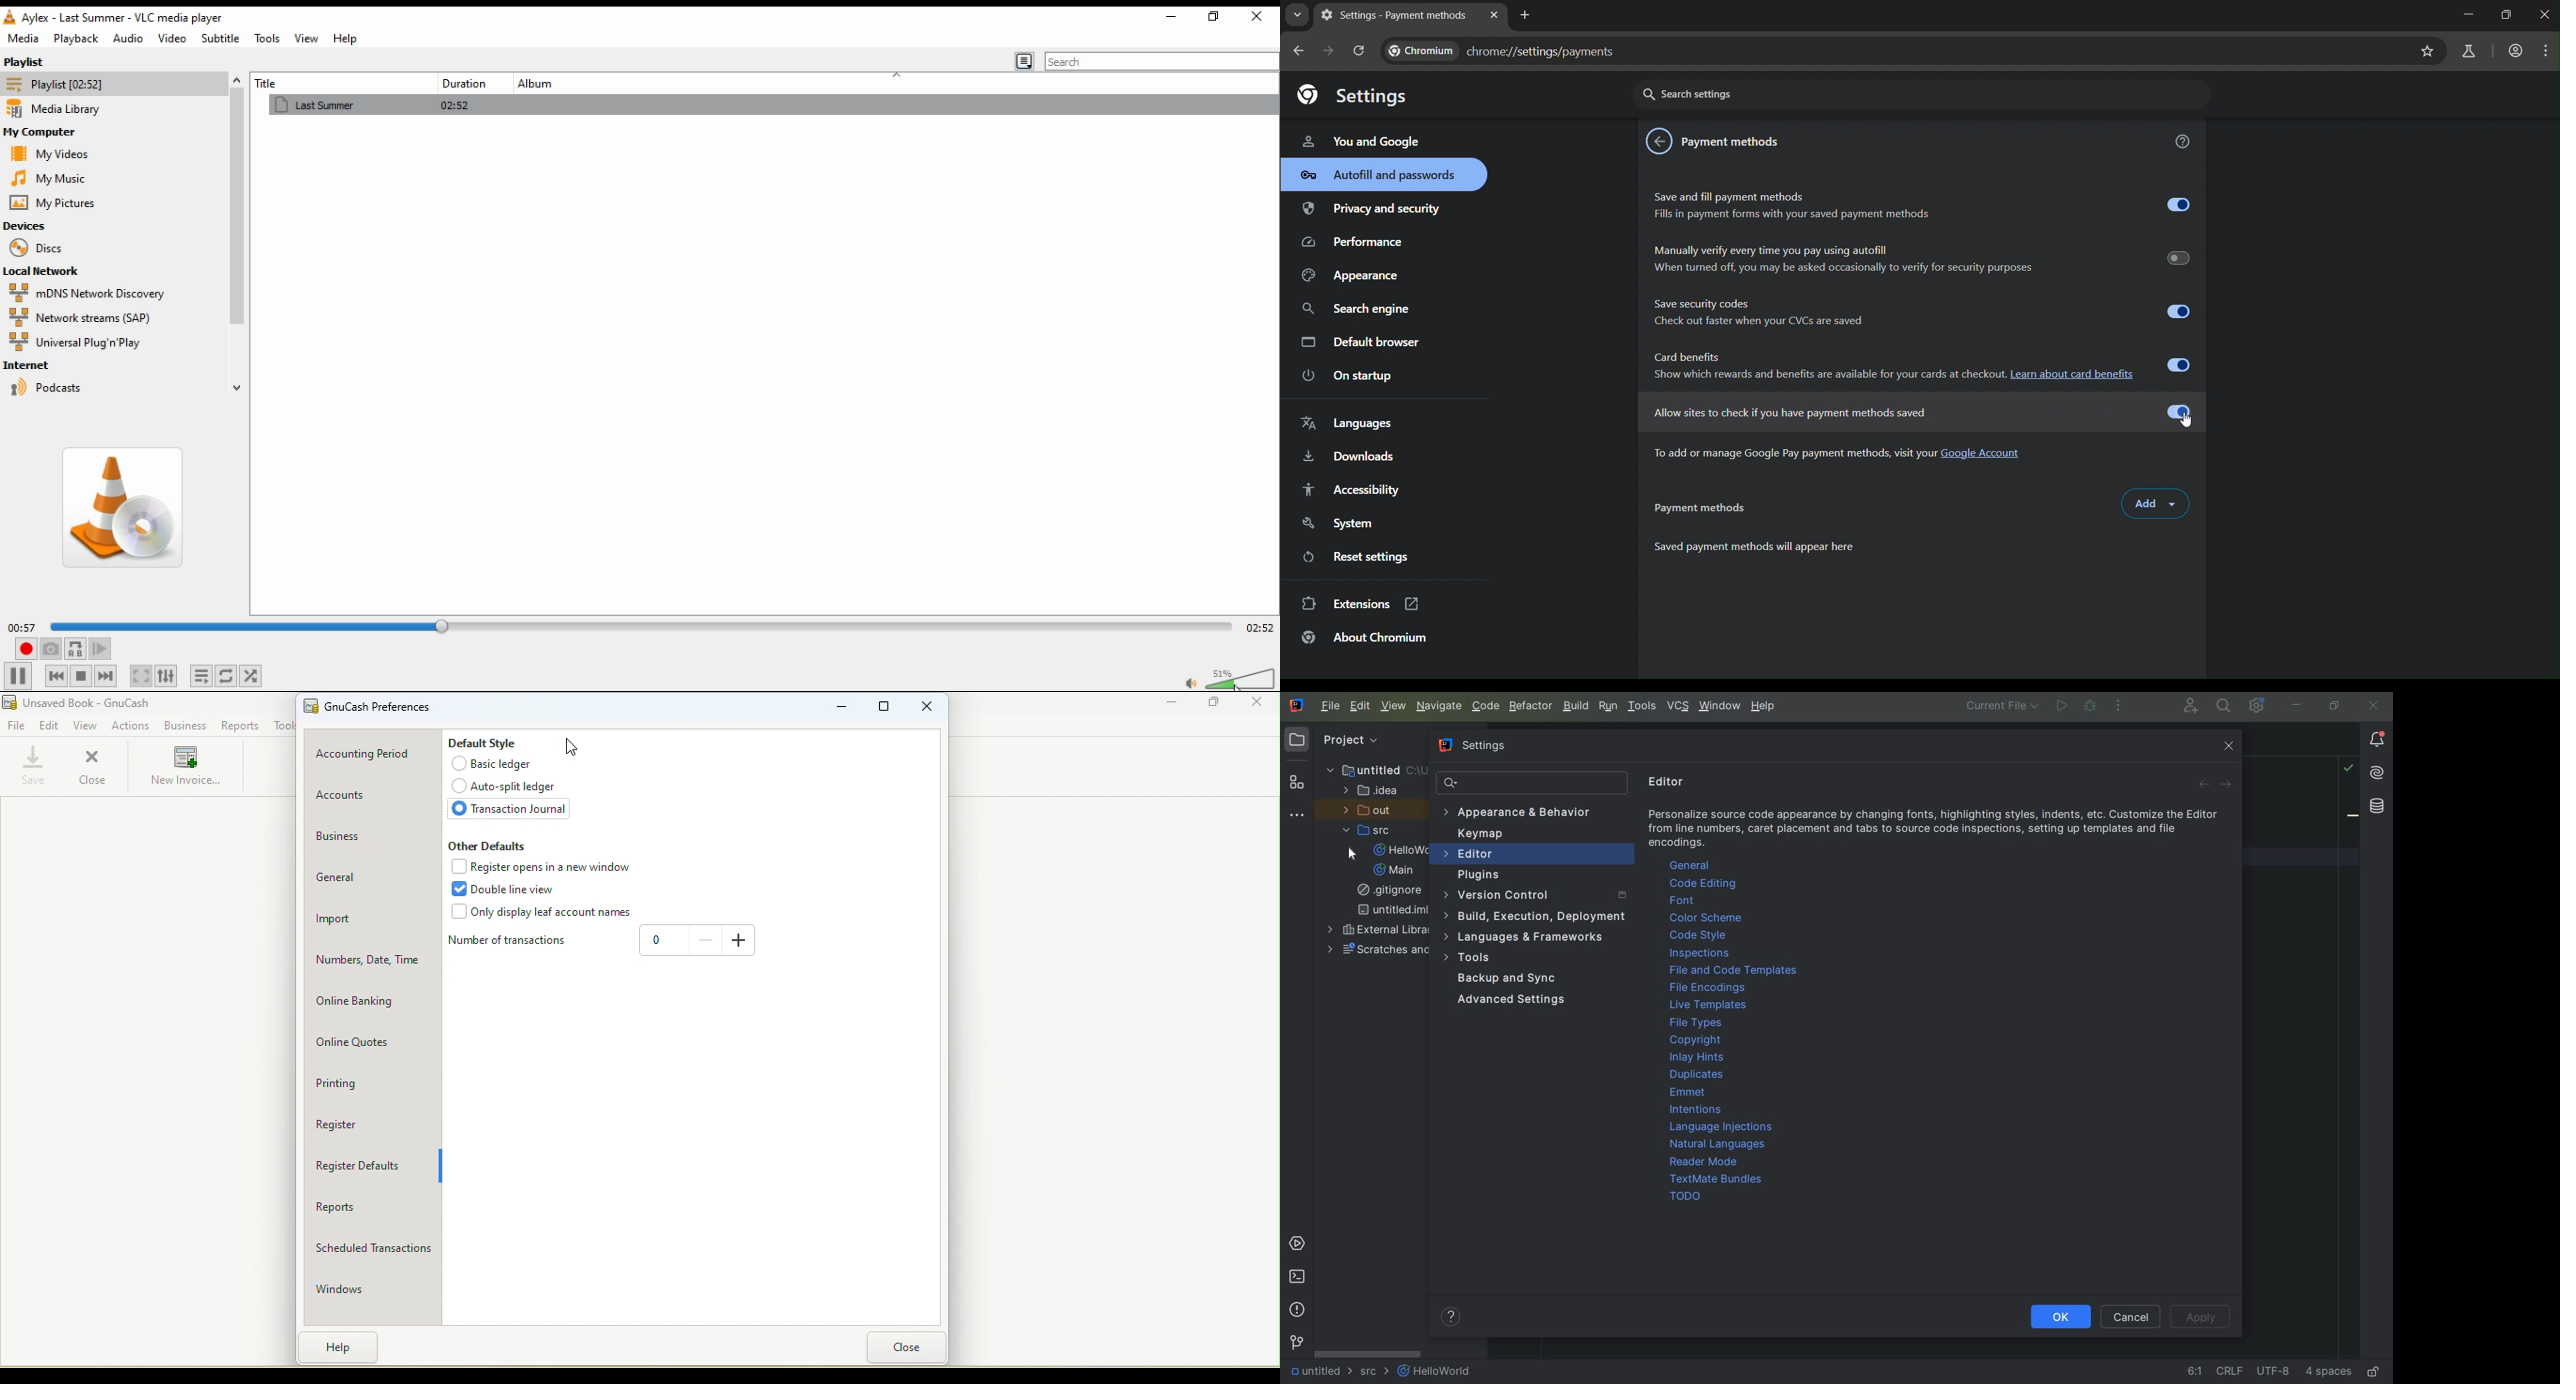 The width and height of the screenshot is (2576, 1400). Describe the element at coordinates (228, 676) in the screenshot. I see `select between lop all, loop one, and no loop` at that location.